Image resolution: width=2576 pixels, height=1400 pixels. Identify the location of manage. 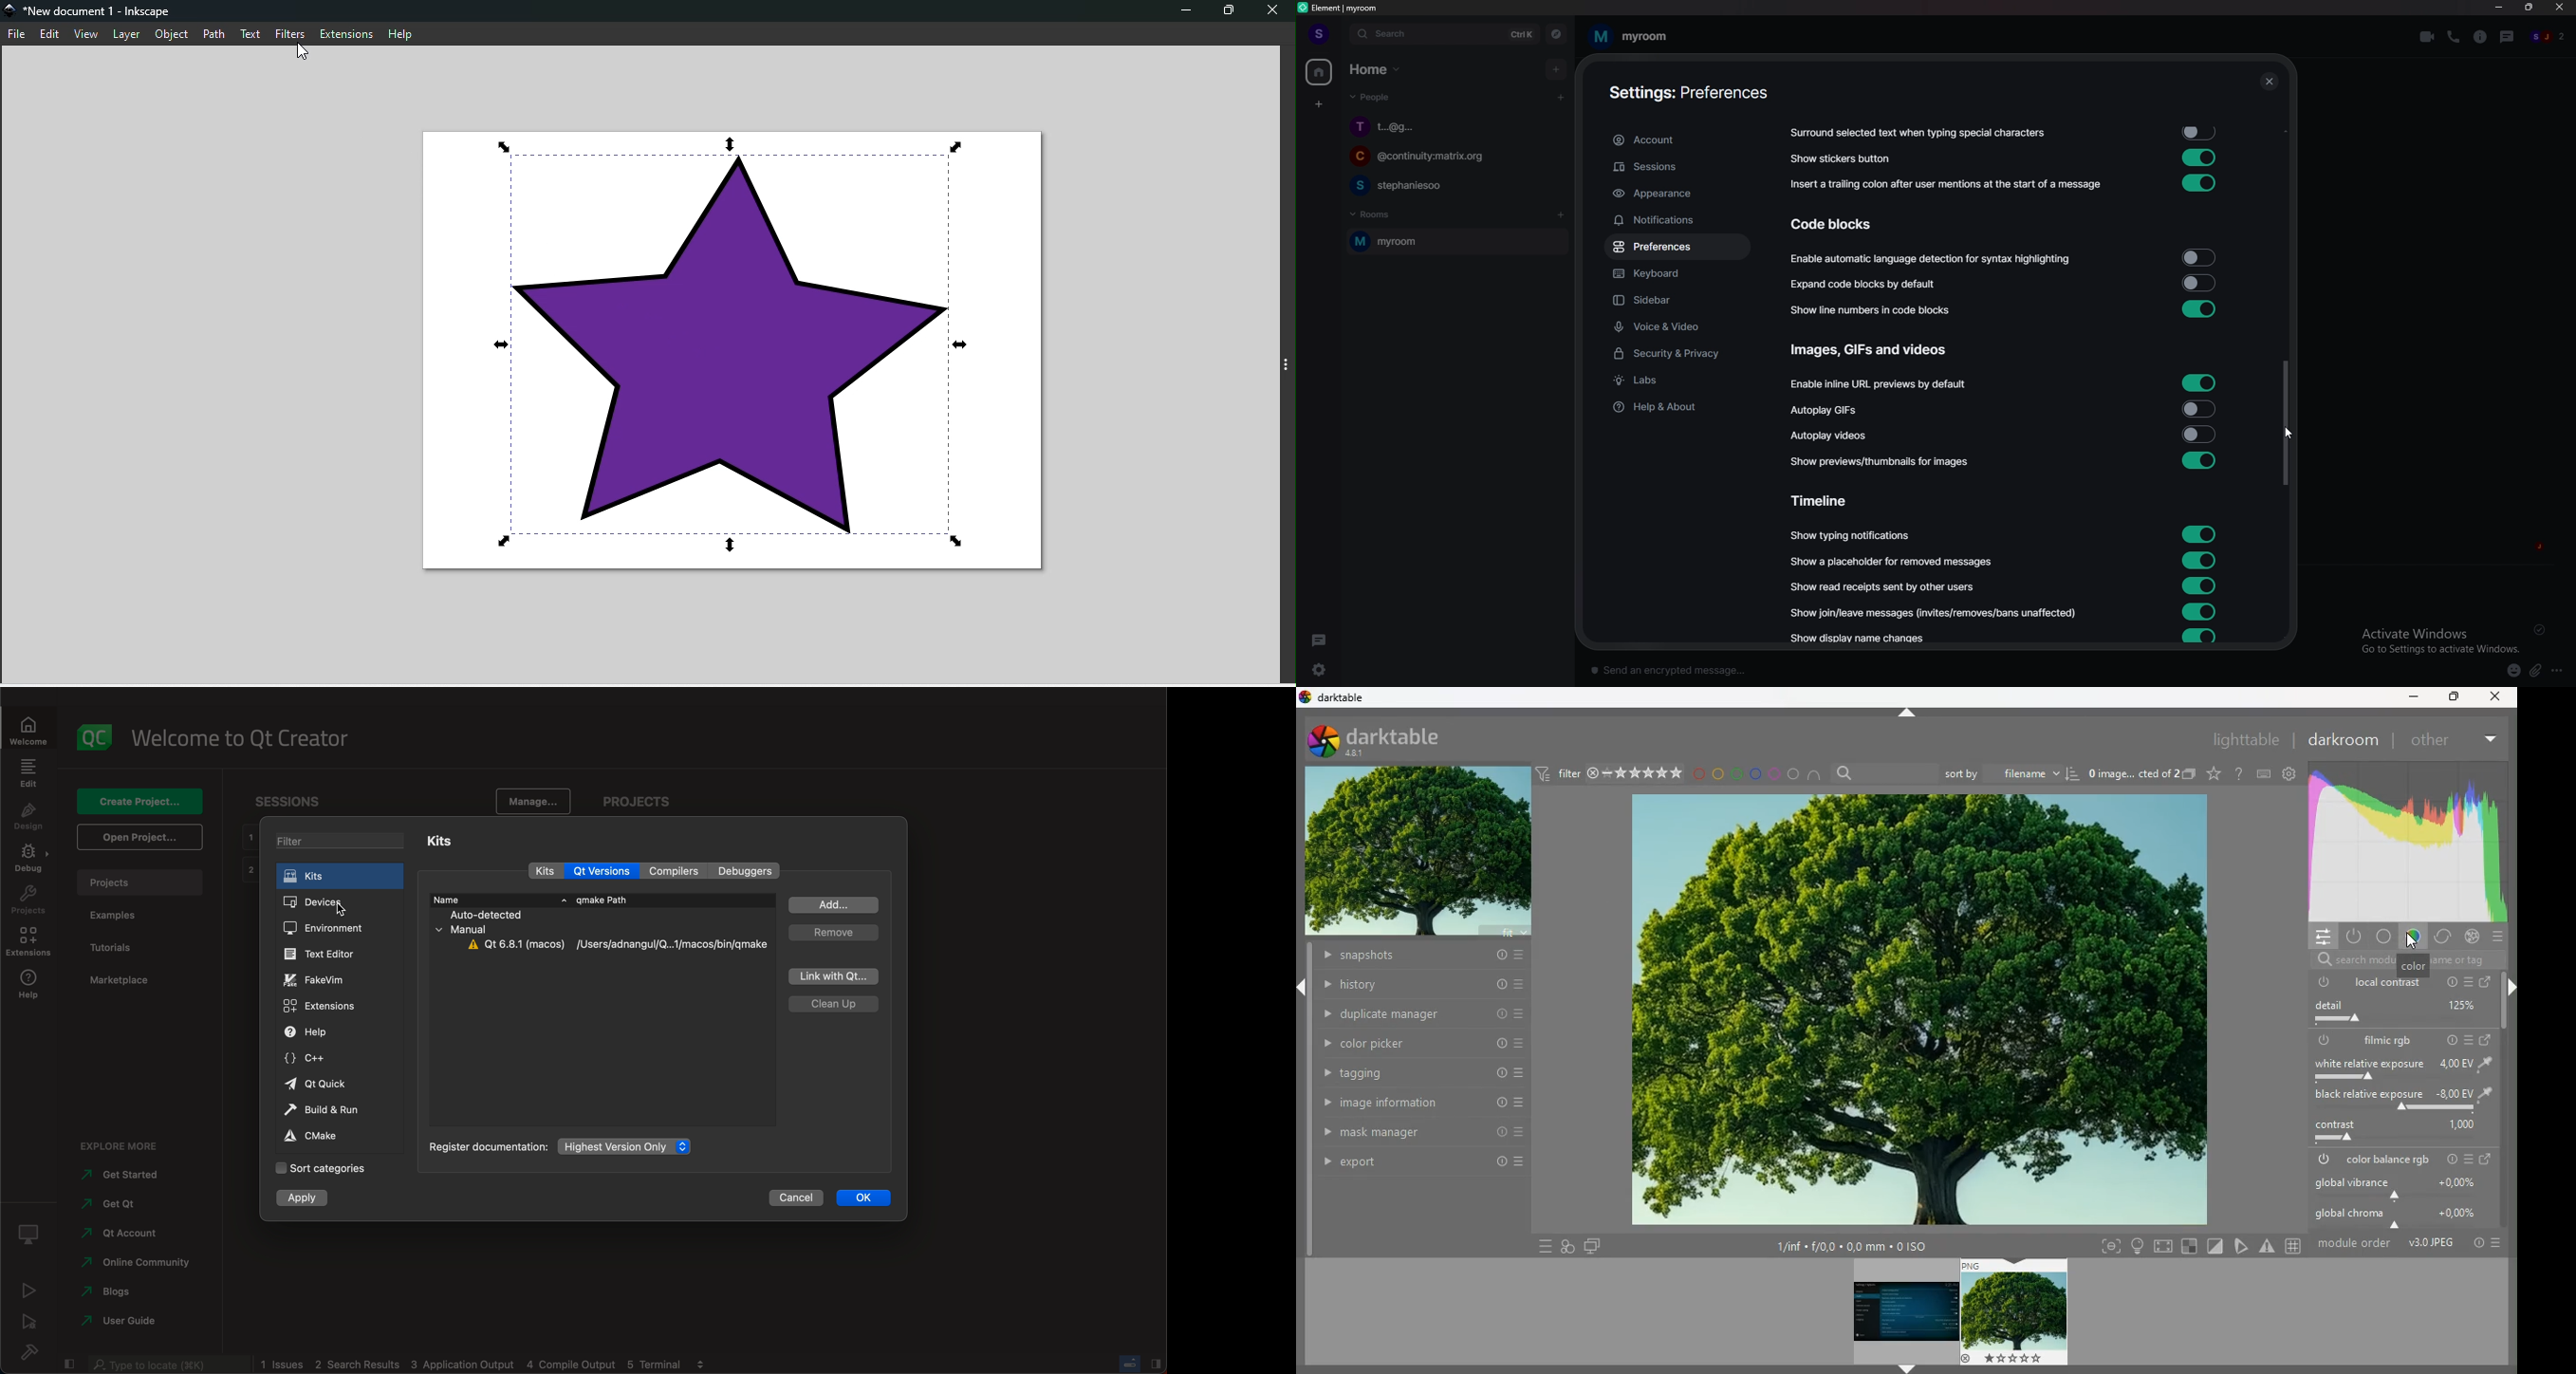
(532, 800).